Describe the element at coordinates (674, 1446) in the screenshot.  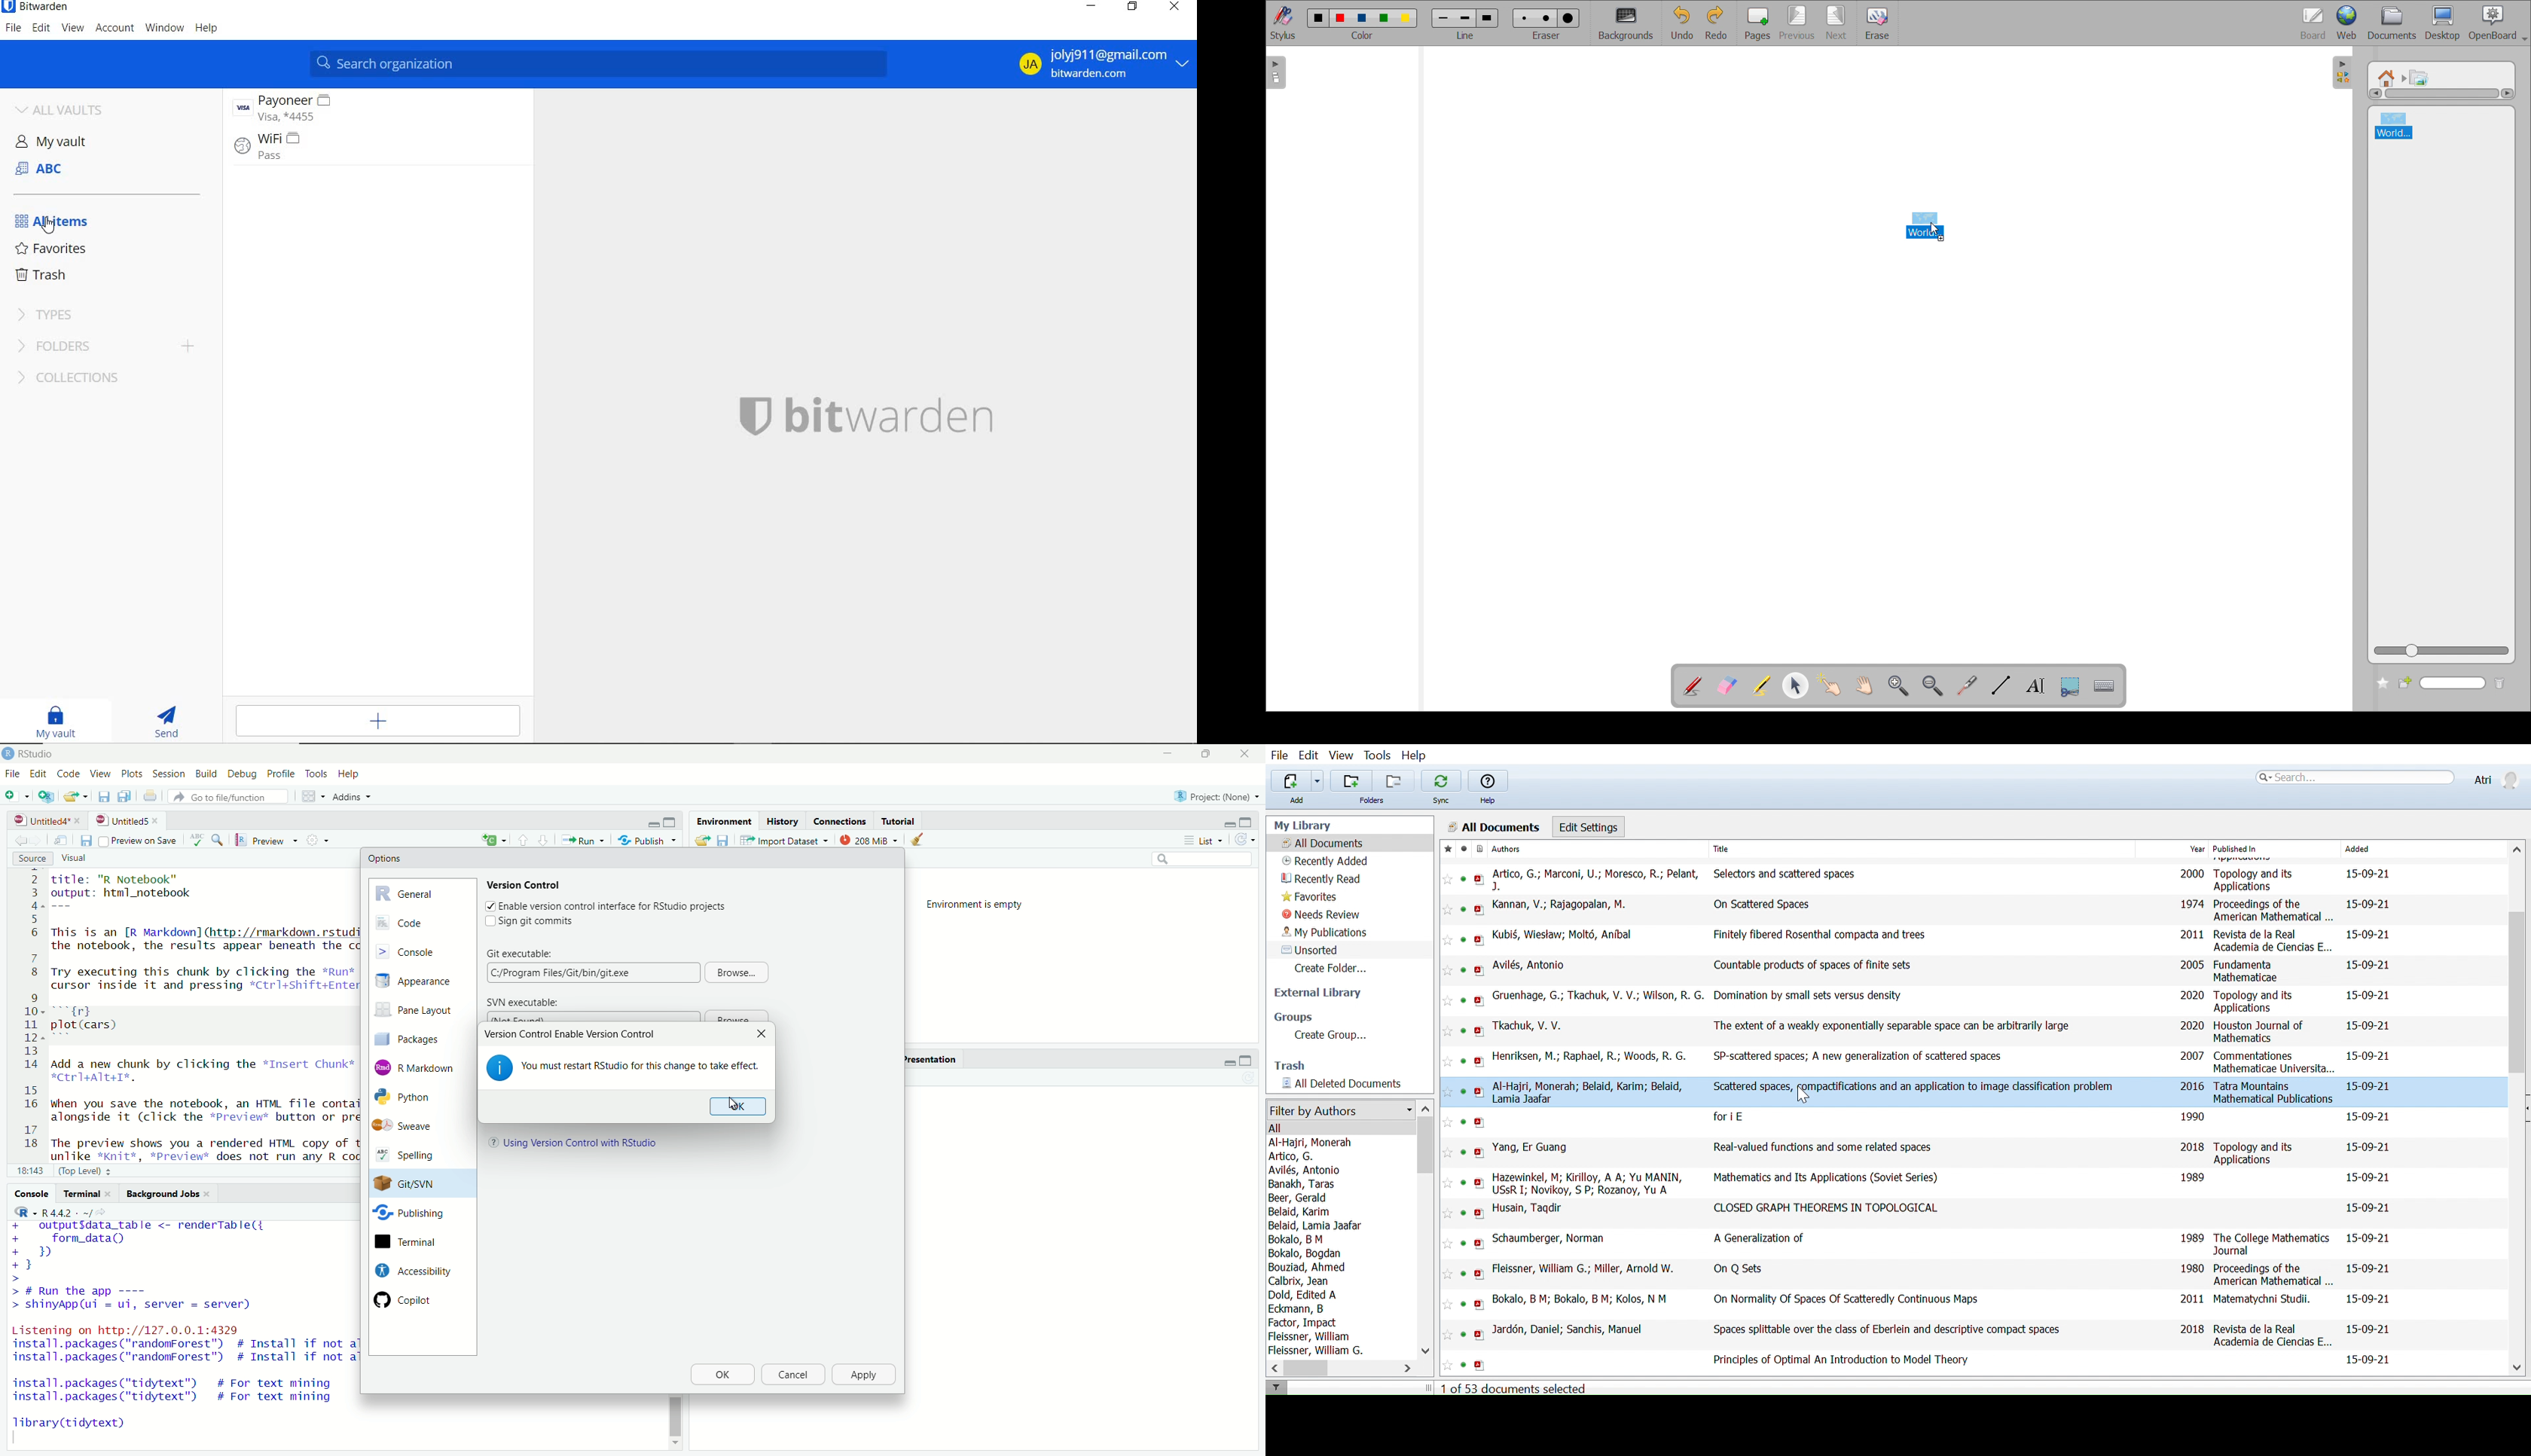
I see `scrollbar down` at that location.